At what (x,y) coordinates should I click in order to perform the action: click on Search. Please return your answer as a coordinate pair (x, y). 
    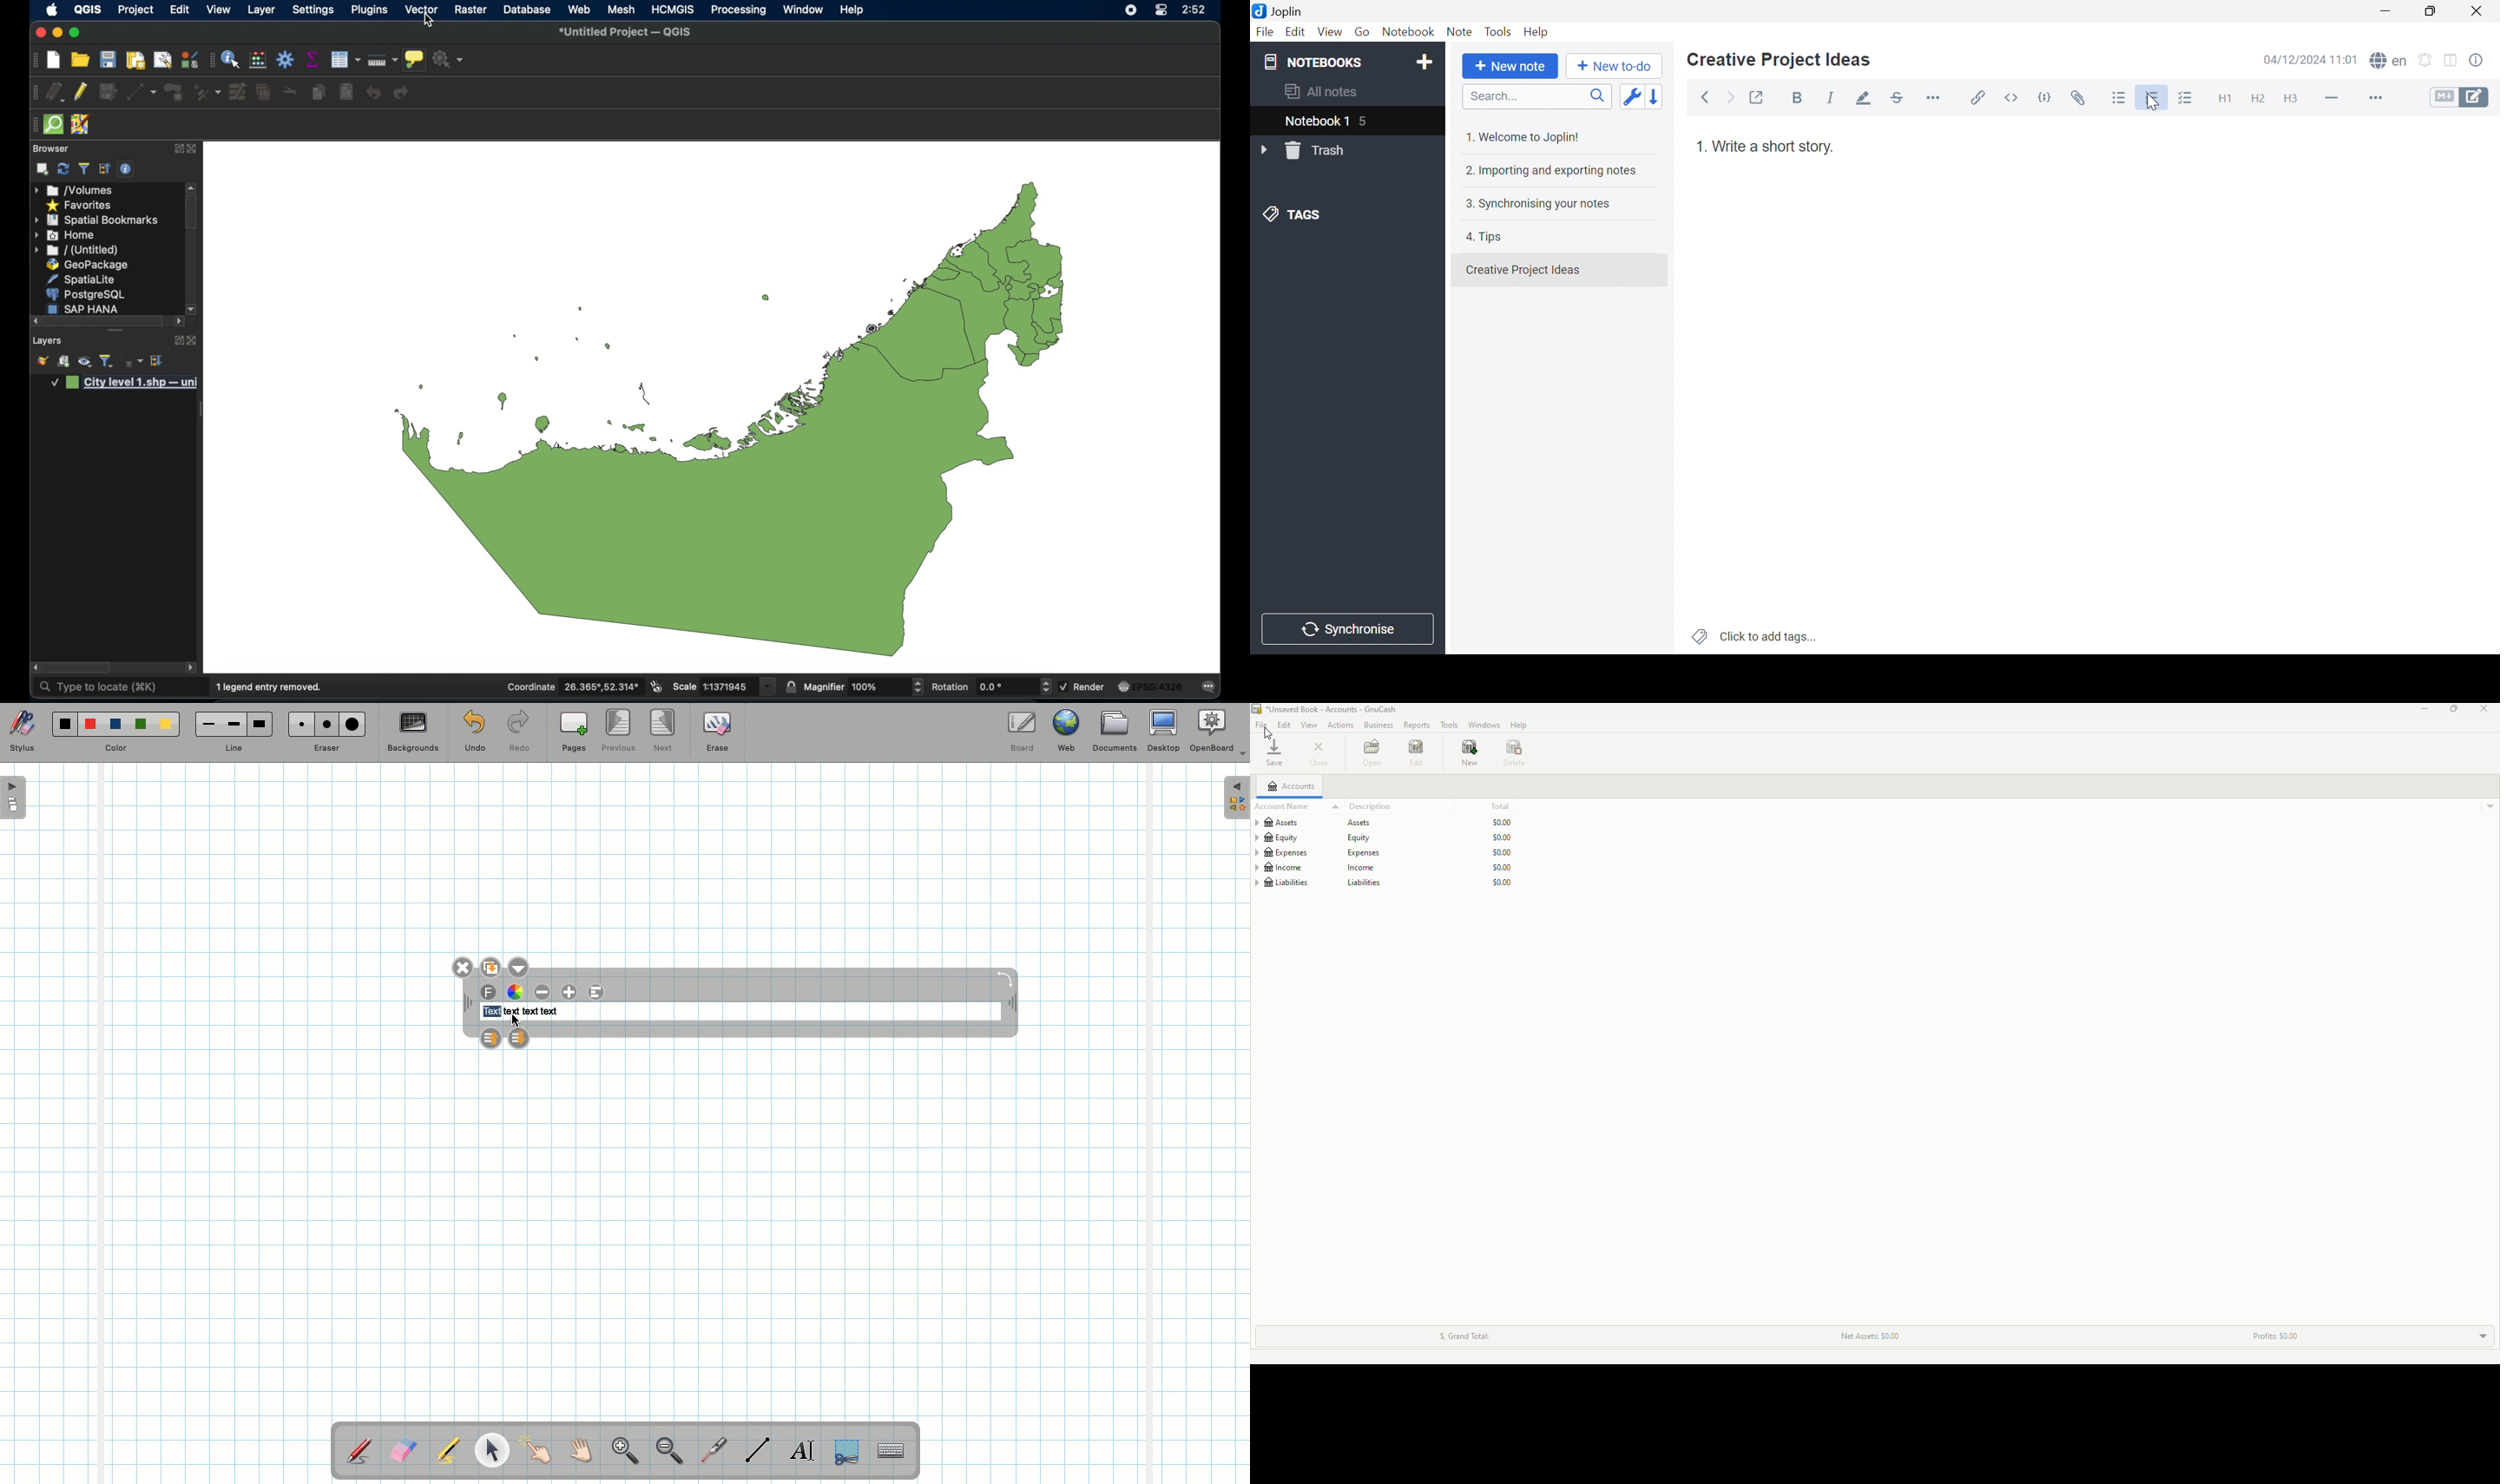
    Looking at the image, I should click on (1537, 98).